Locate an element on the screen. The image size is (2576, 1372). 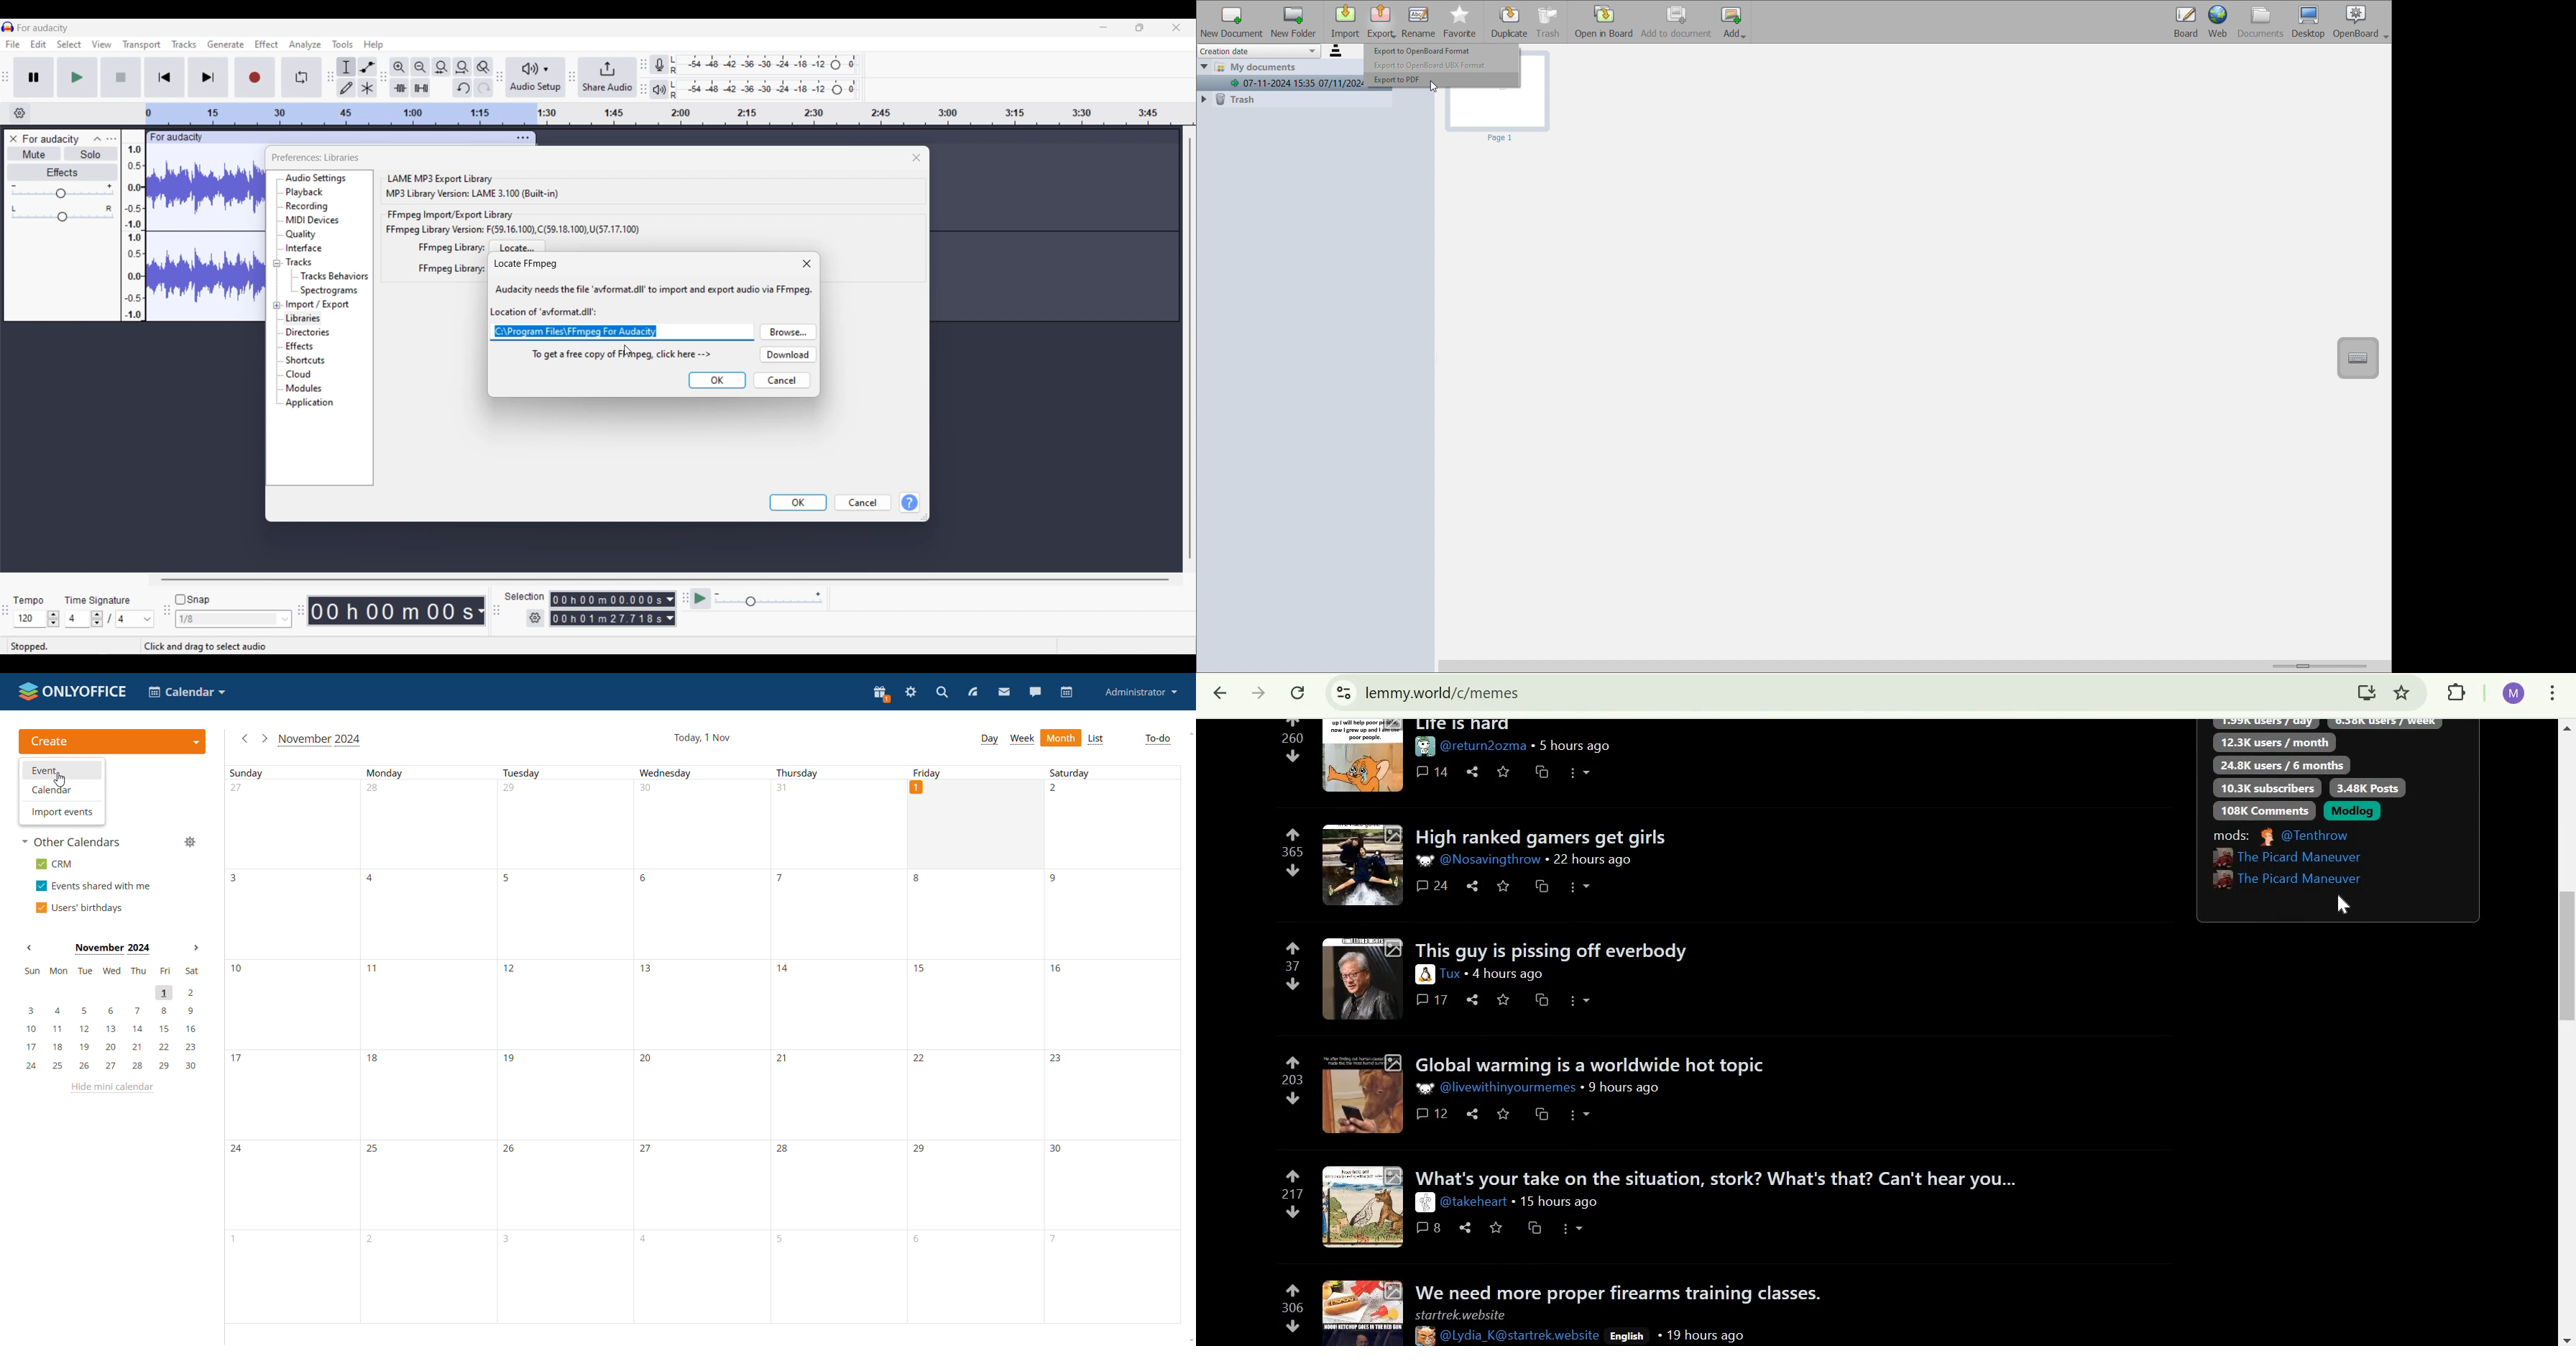
export to openboard format is located at coordinates (1441, 50).